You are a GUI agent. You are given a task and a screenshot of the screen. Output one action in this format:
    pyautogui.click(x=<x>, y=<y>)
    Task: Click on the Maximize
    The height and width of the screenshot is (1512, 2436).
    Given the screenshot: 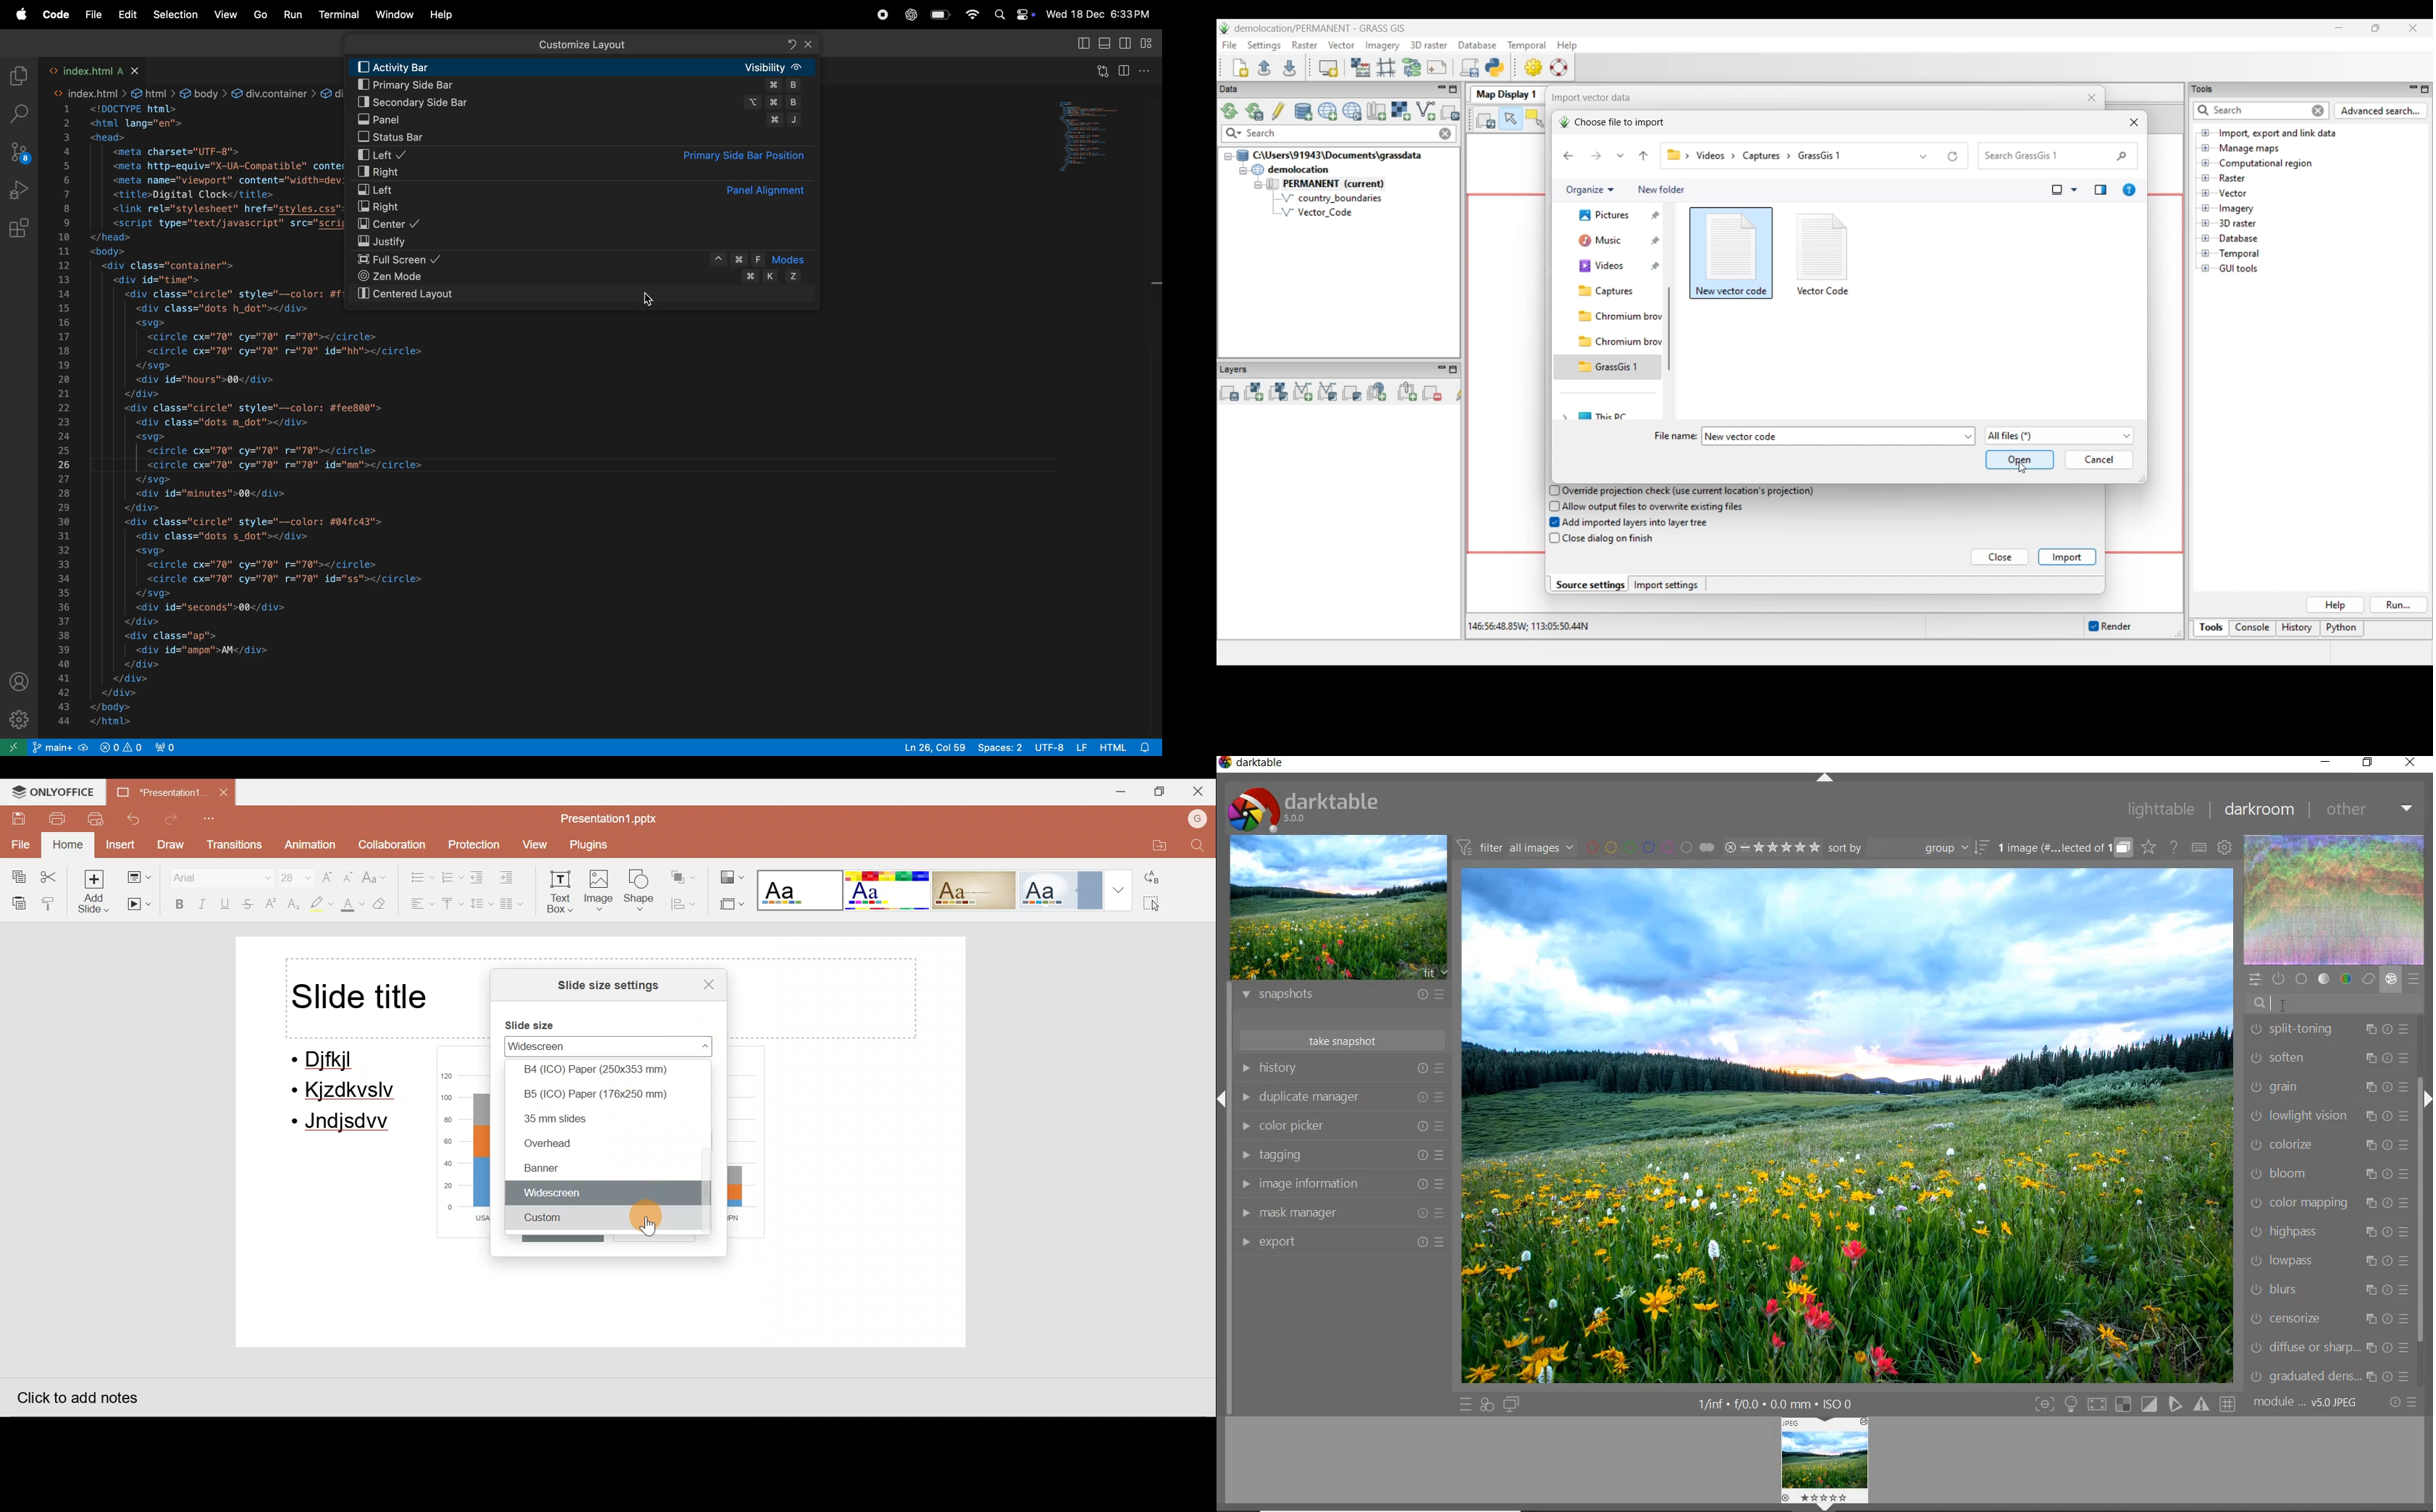 What is the action you would take?
    pyautogui.click(x=1161, y=790)
    